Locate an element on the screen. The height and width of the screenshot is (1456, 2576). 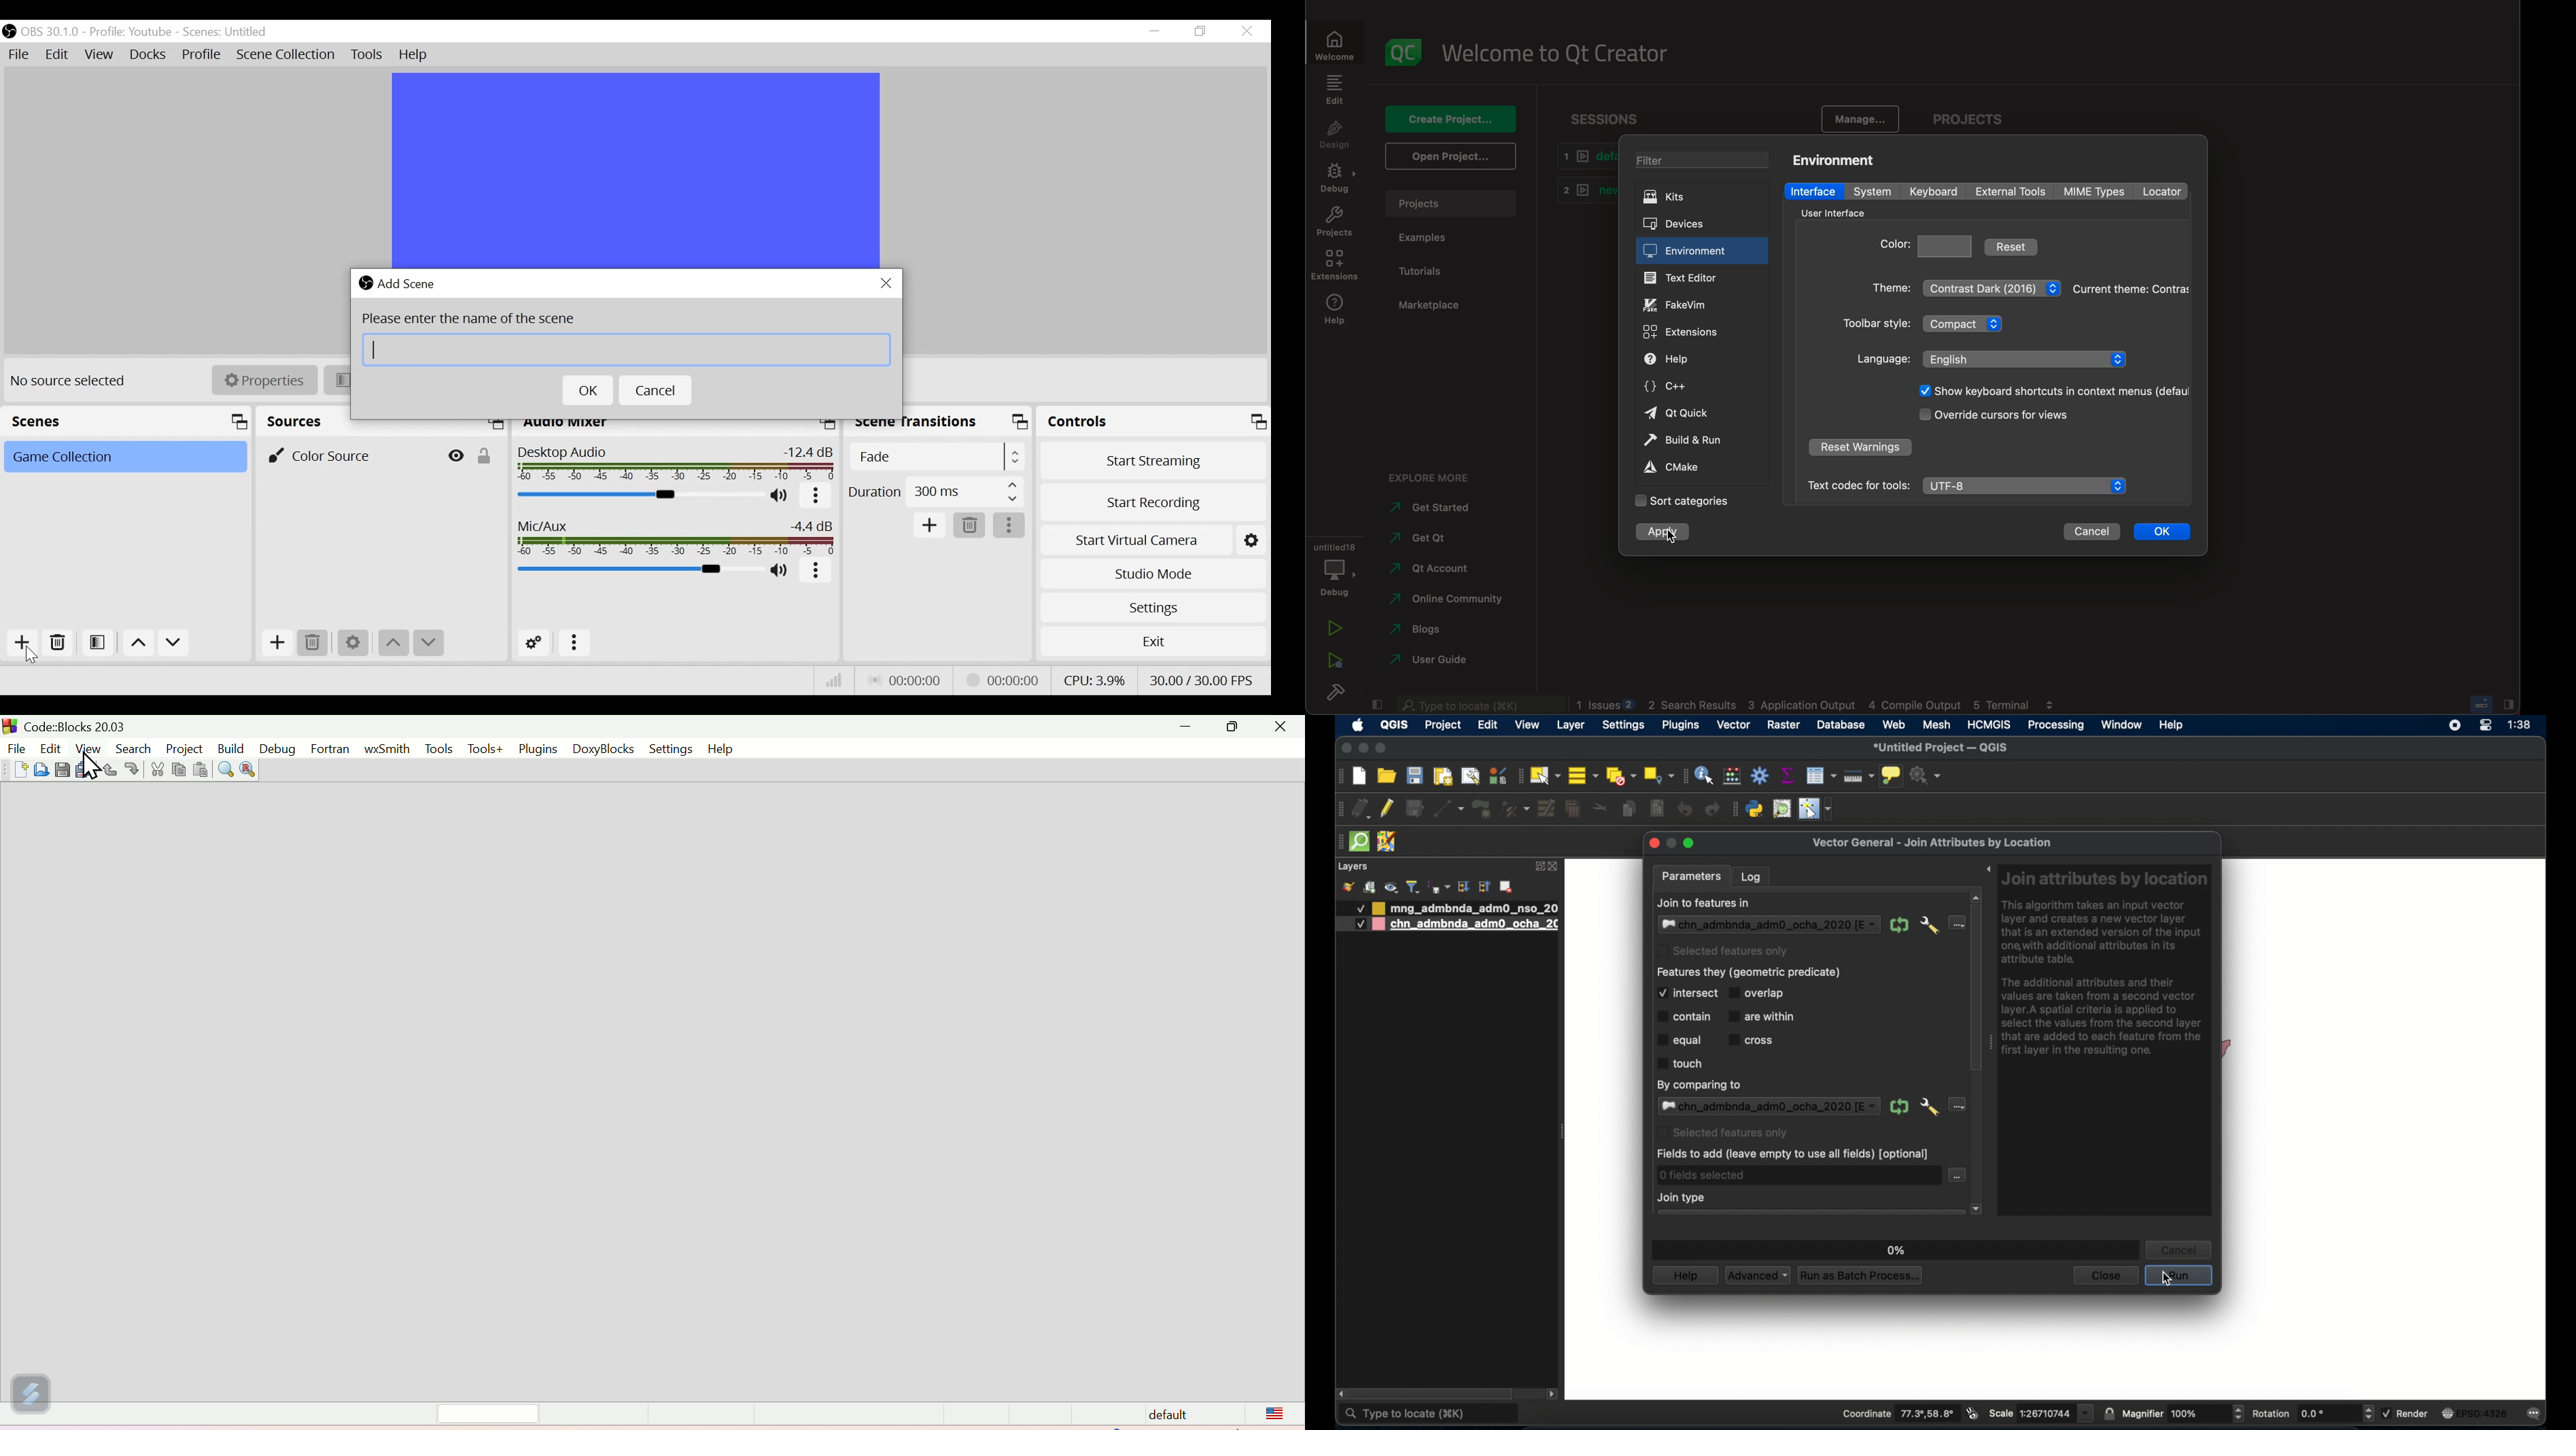
Streaming Status is located at coordinates (1000, 679).